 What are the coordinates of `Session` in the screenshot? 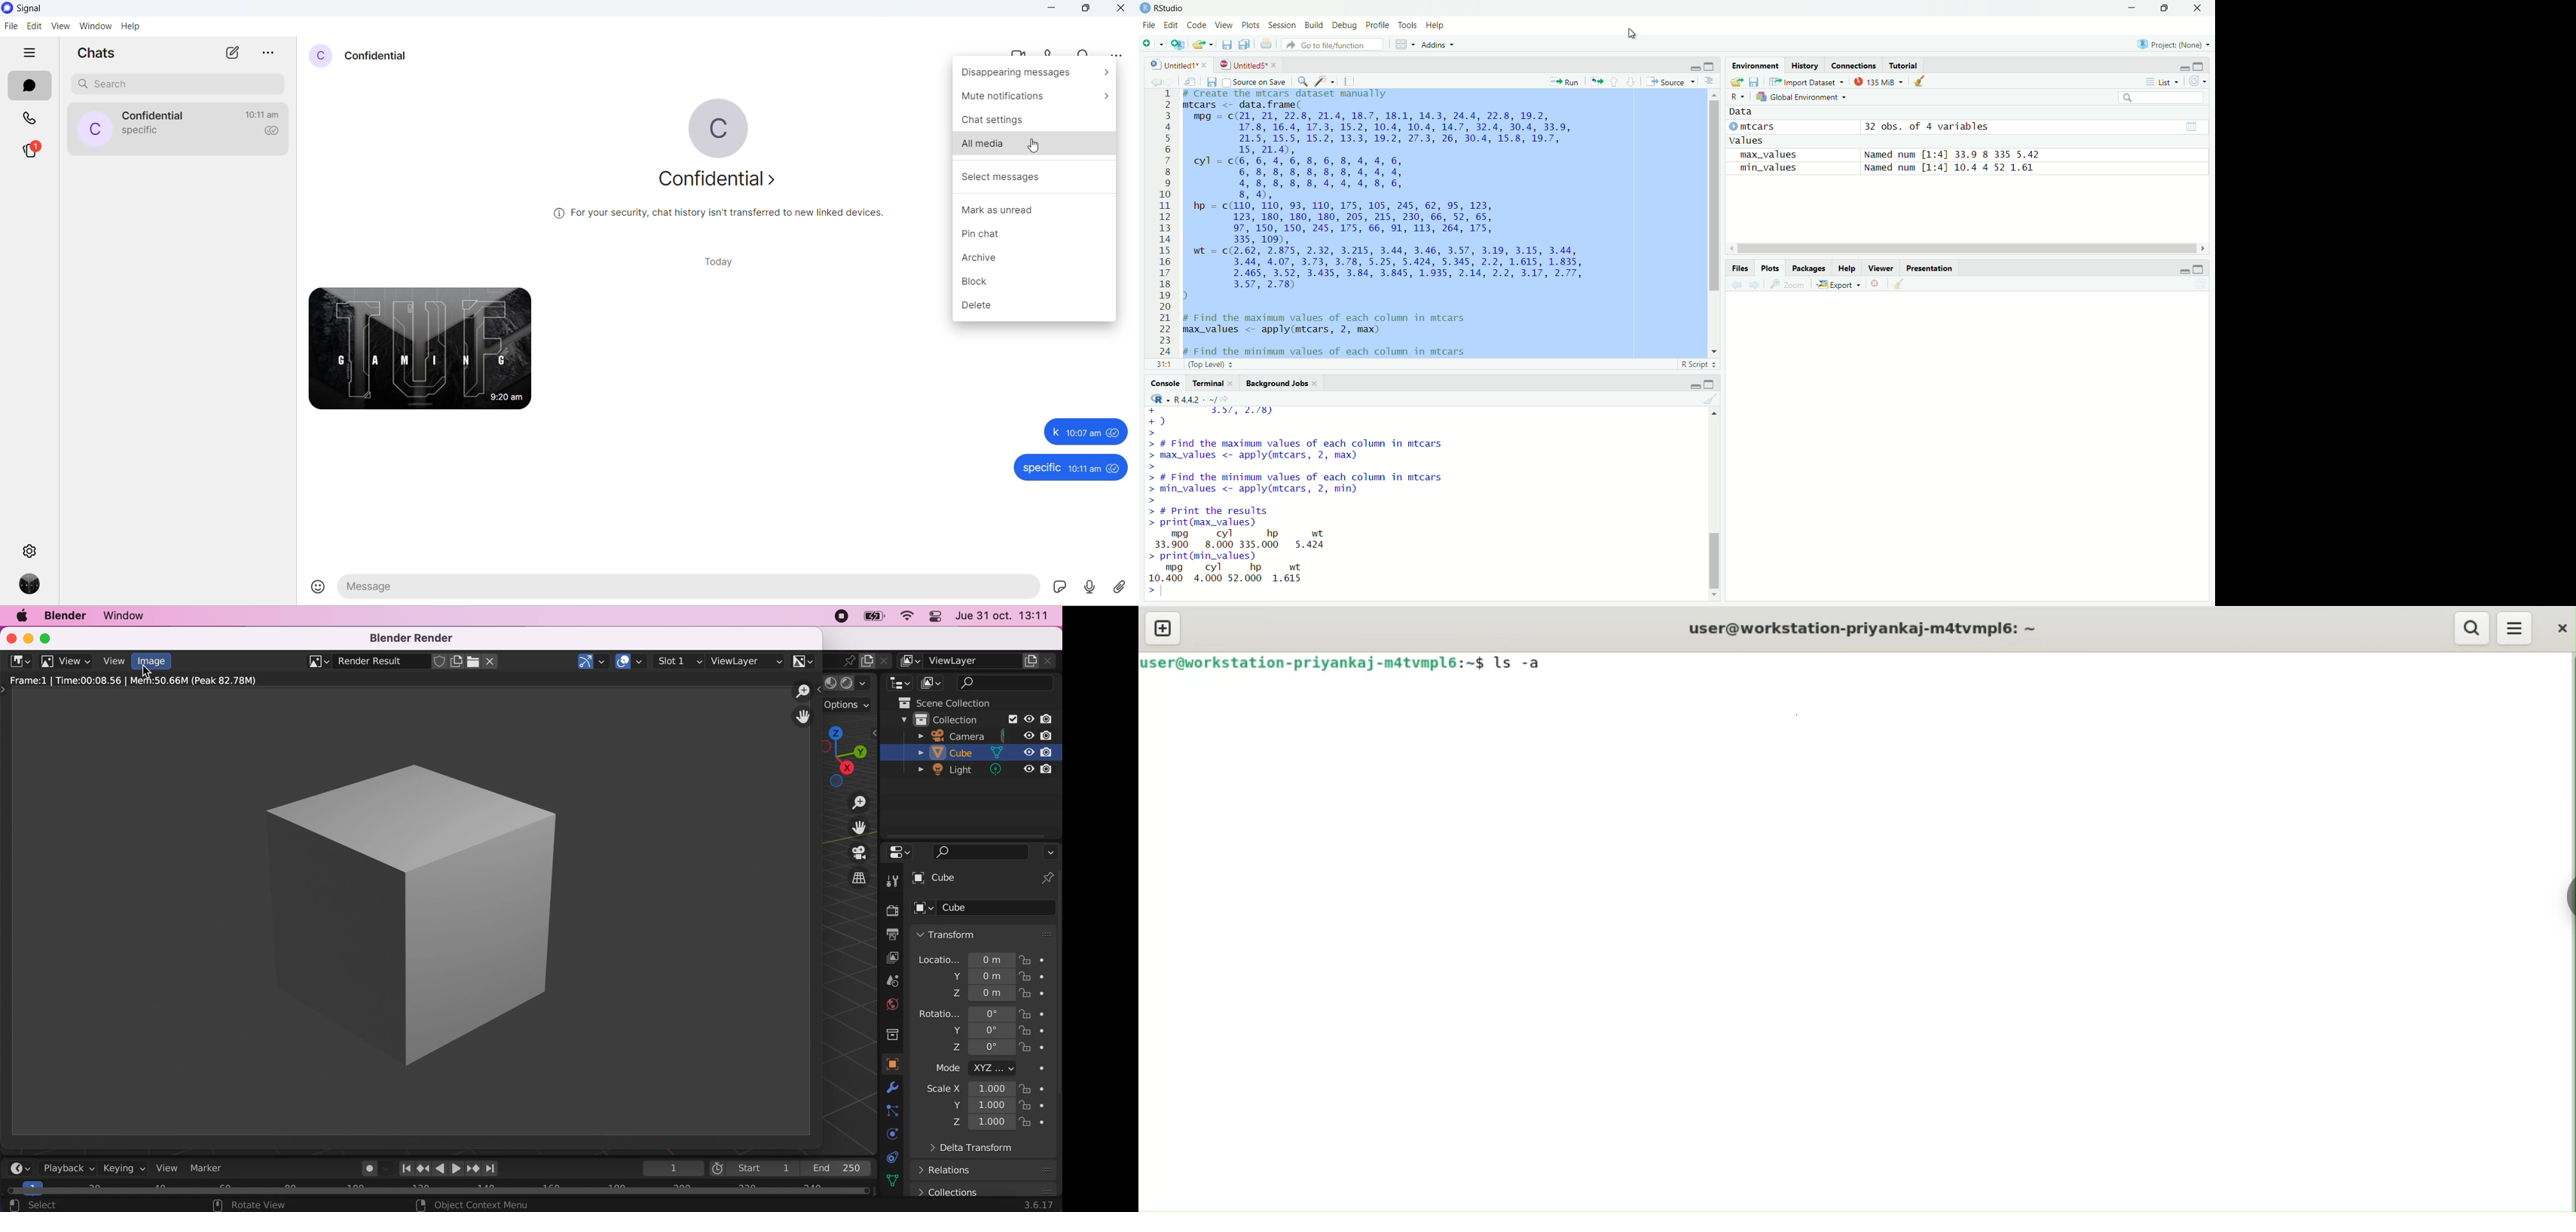 It's located at (1283, 25).